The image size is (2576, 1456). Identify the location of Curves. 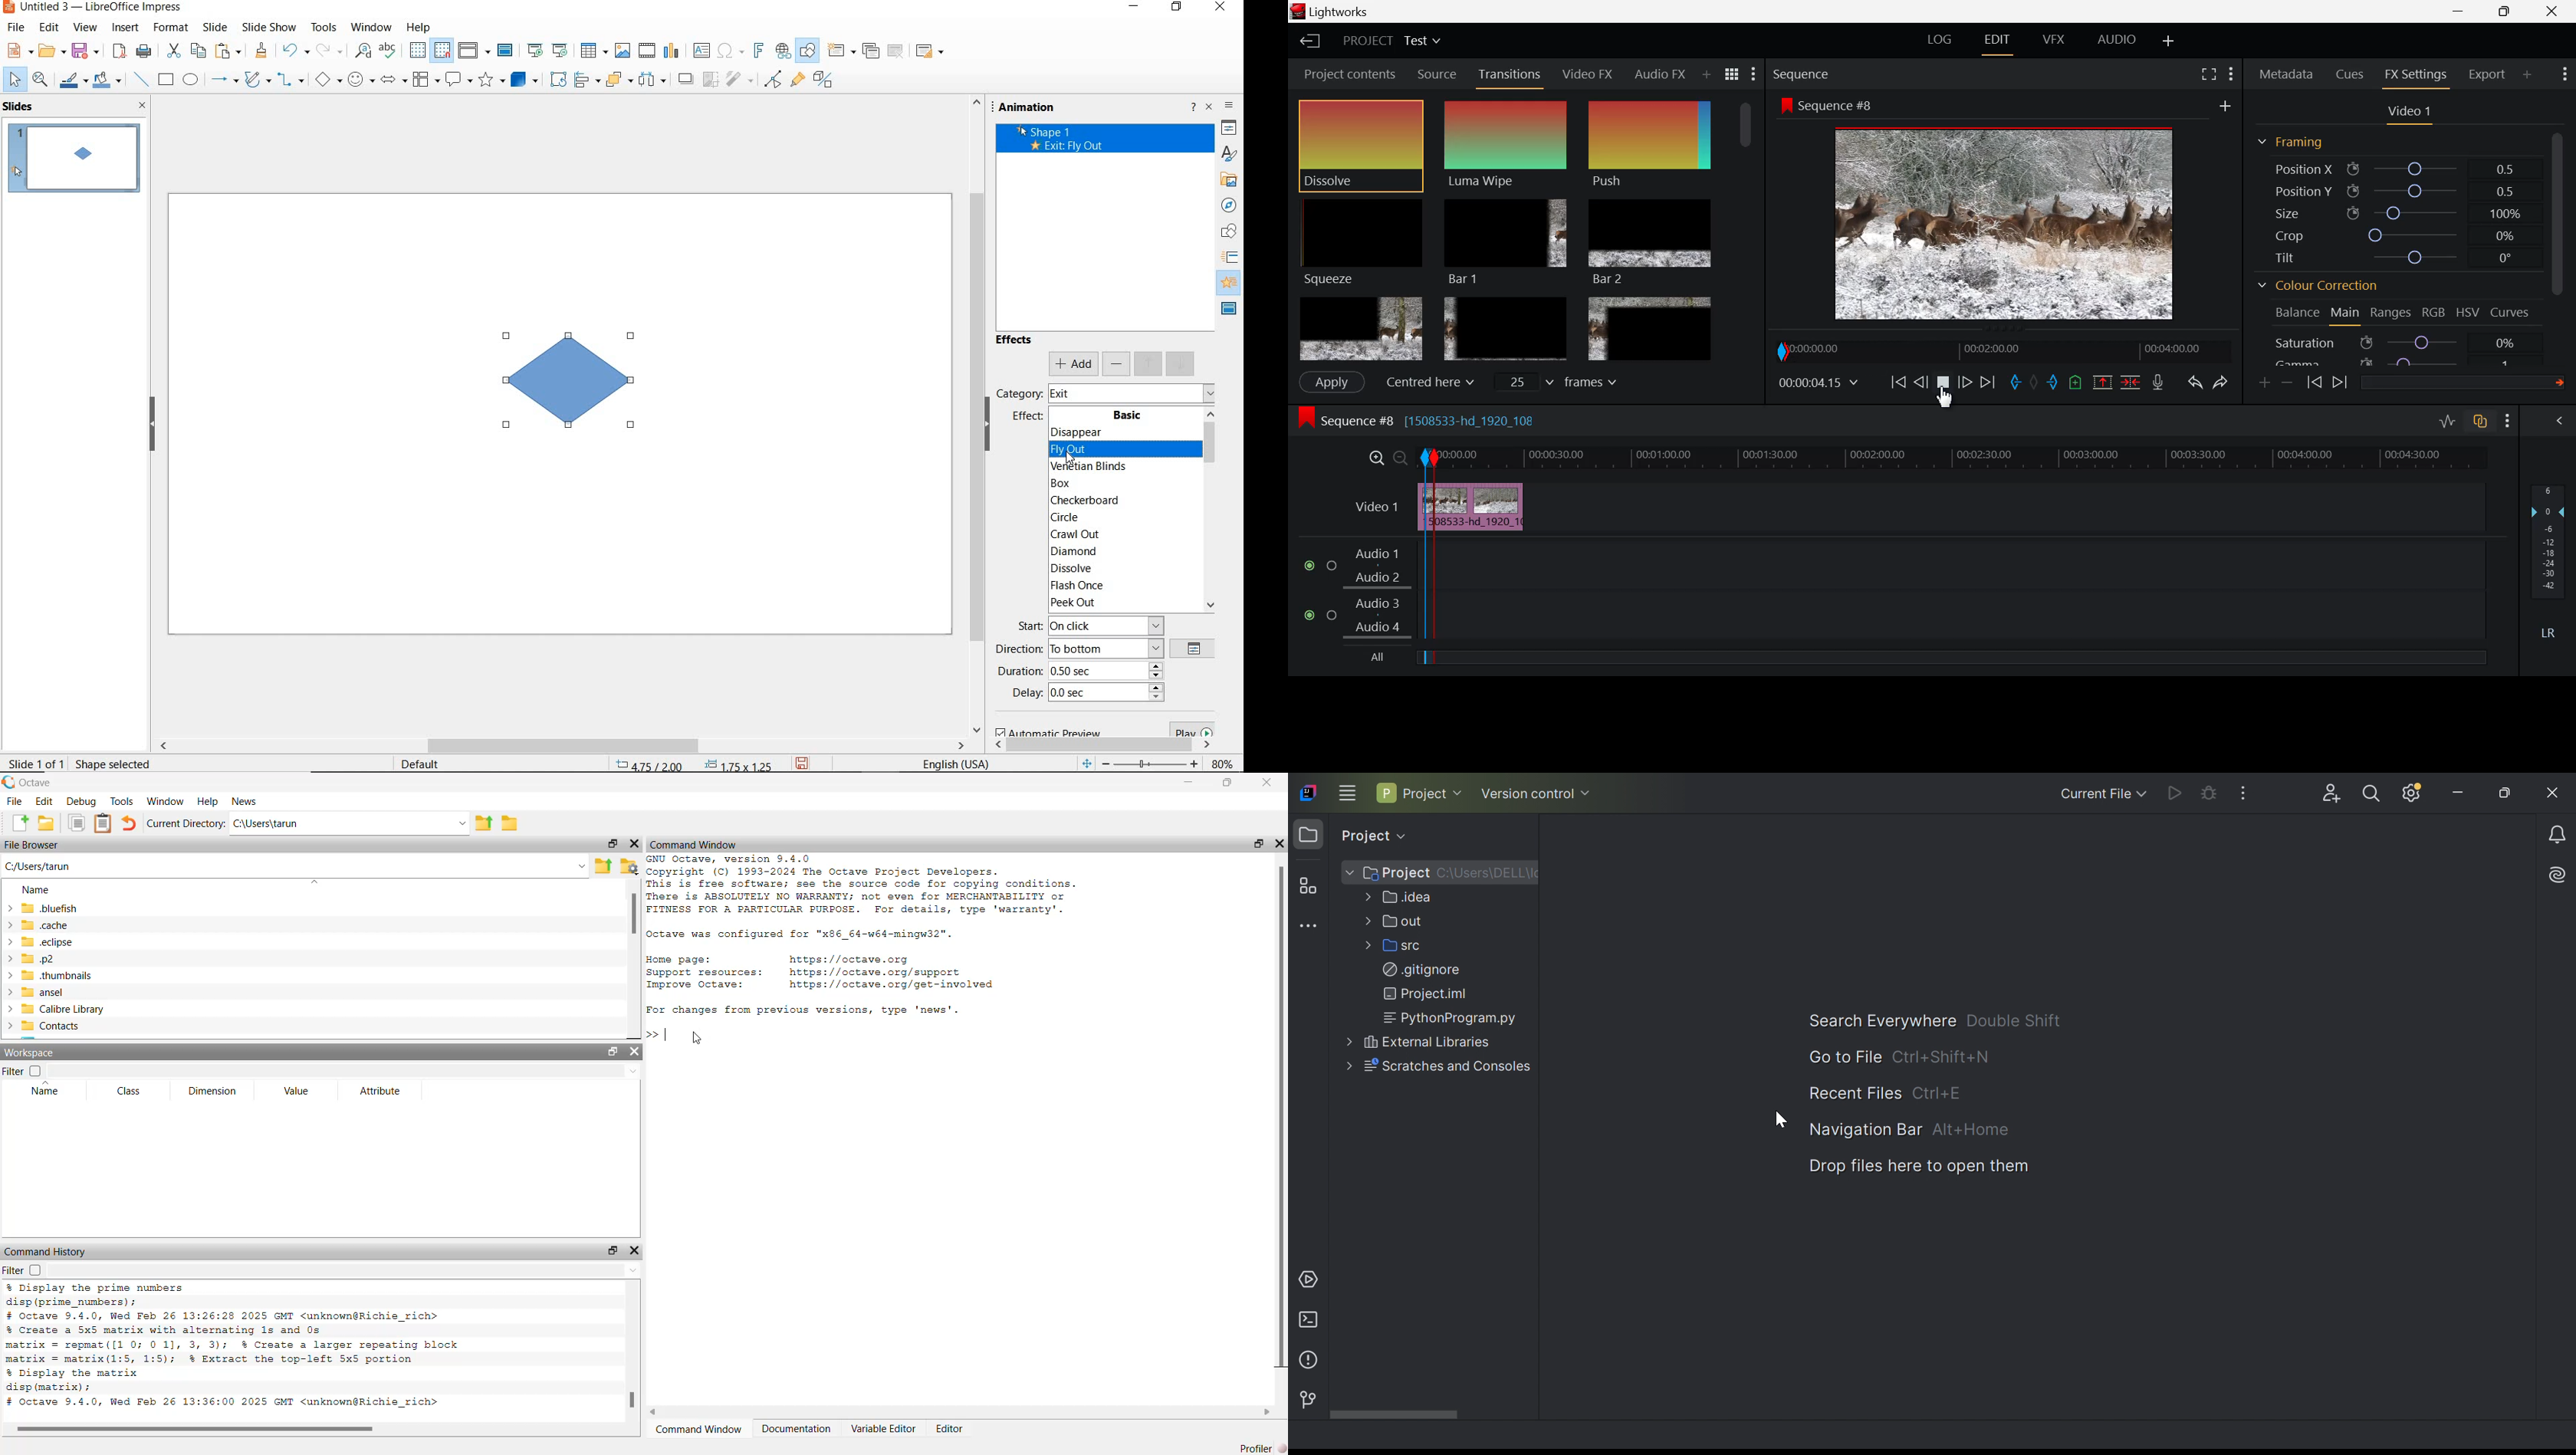
(2512, 313).